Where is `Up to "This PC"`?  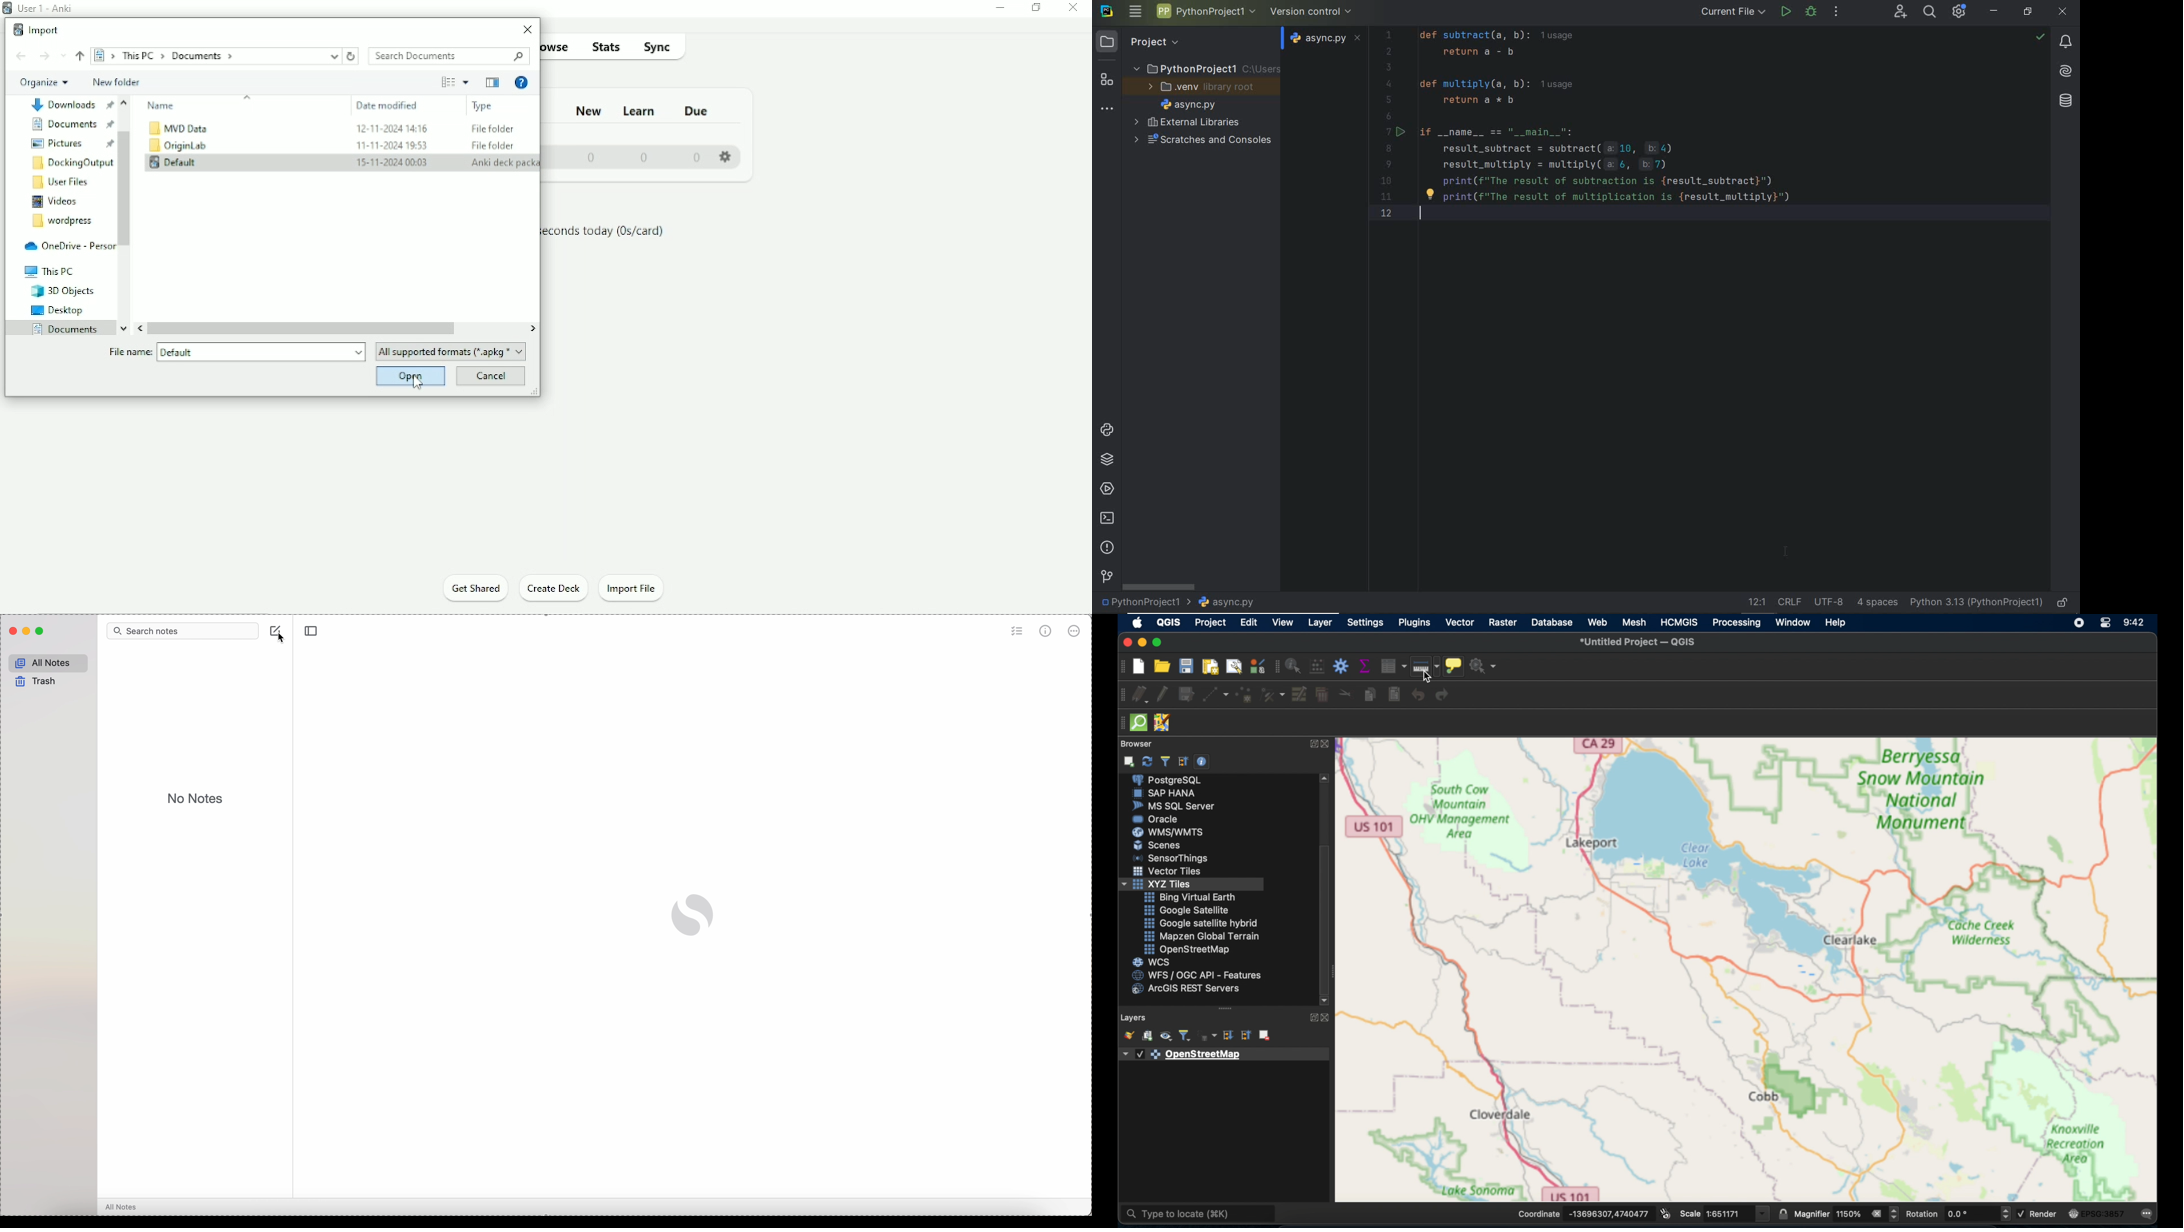
Up to "This PC" is located at coordinates (80, 57).